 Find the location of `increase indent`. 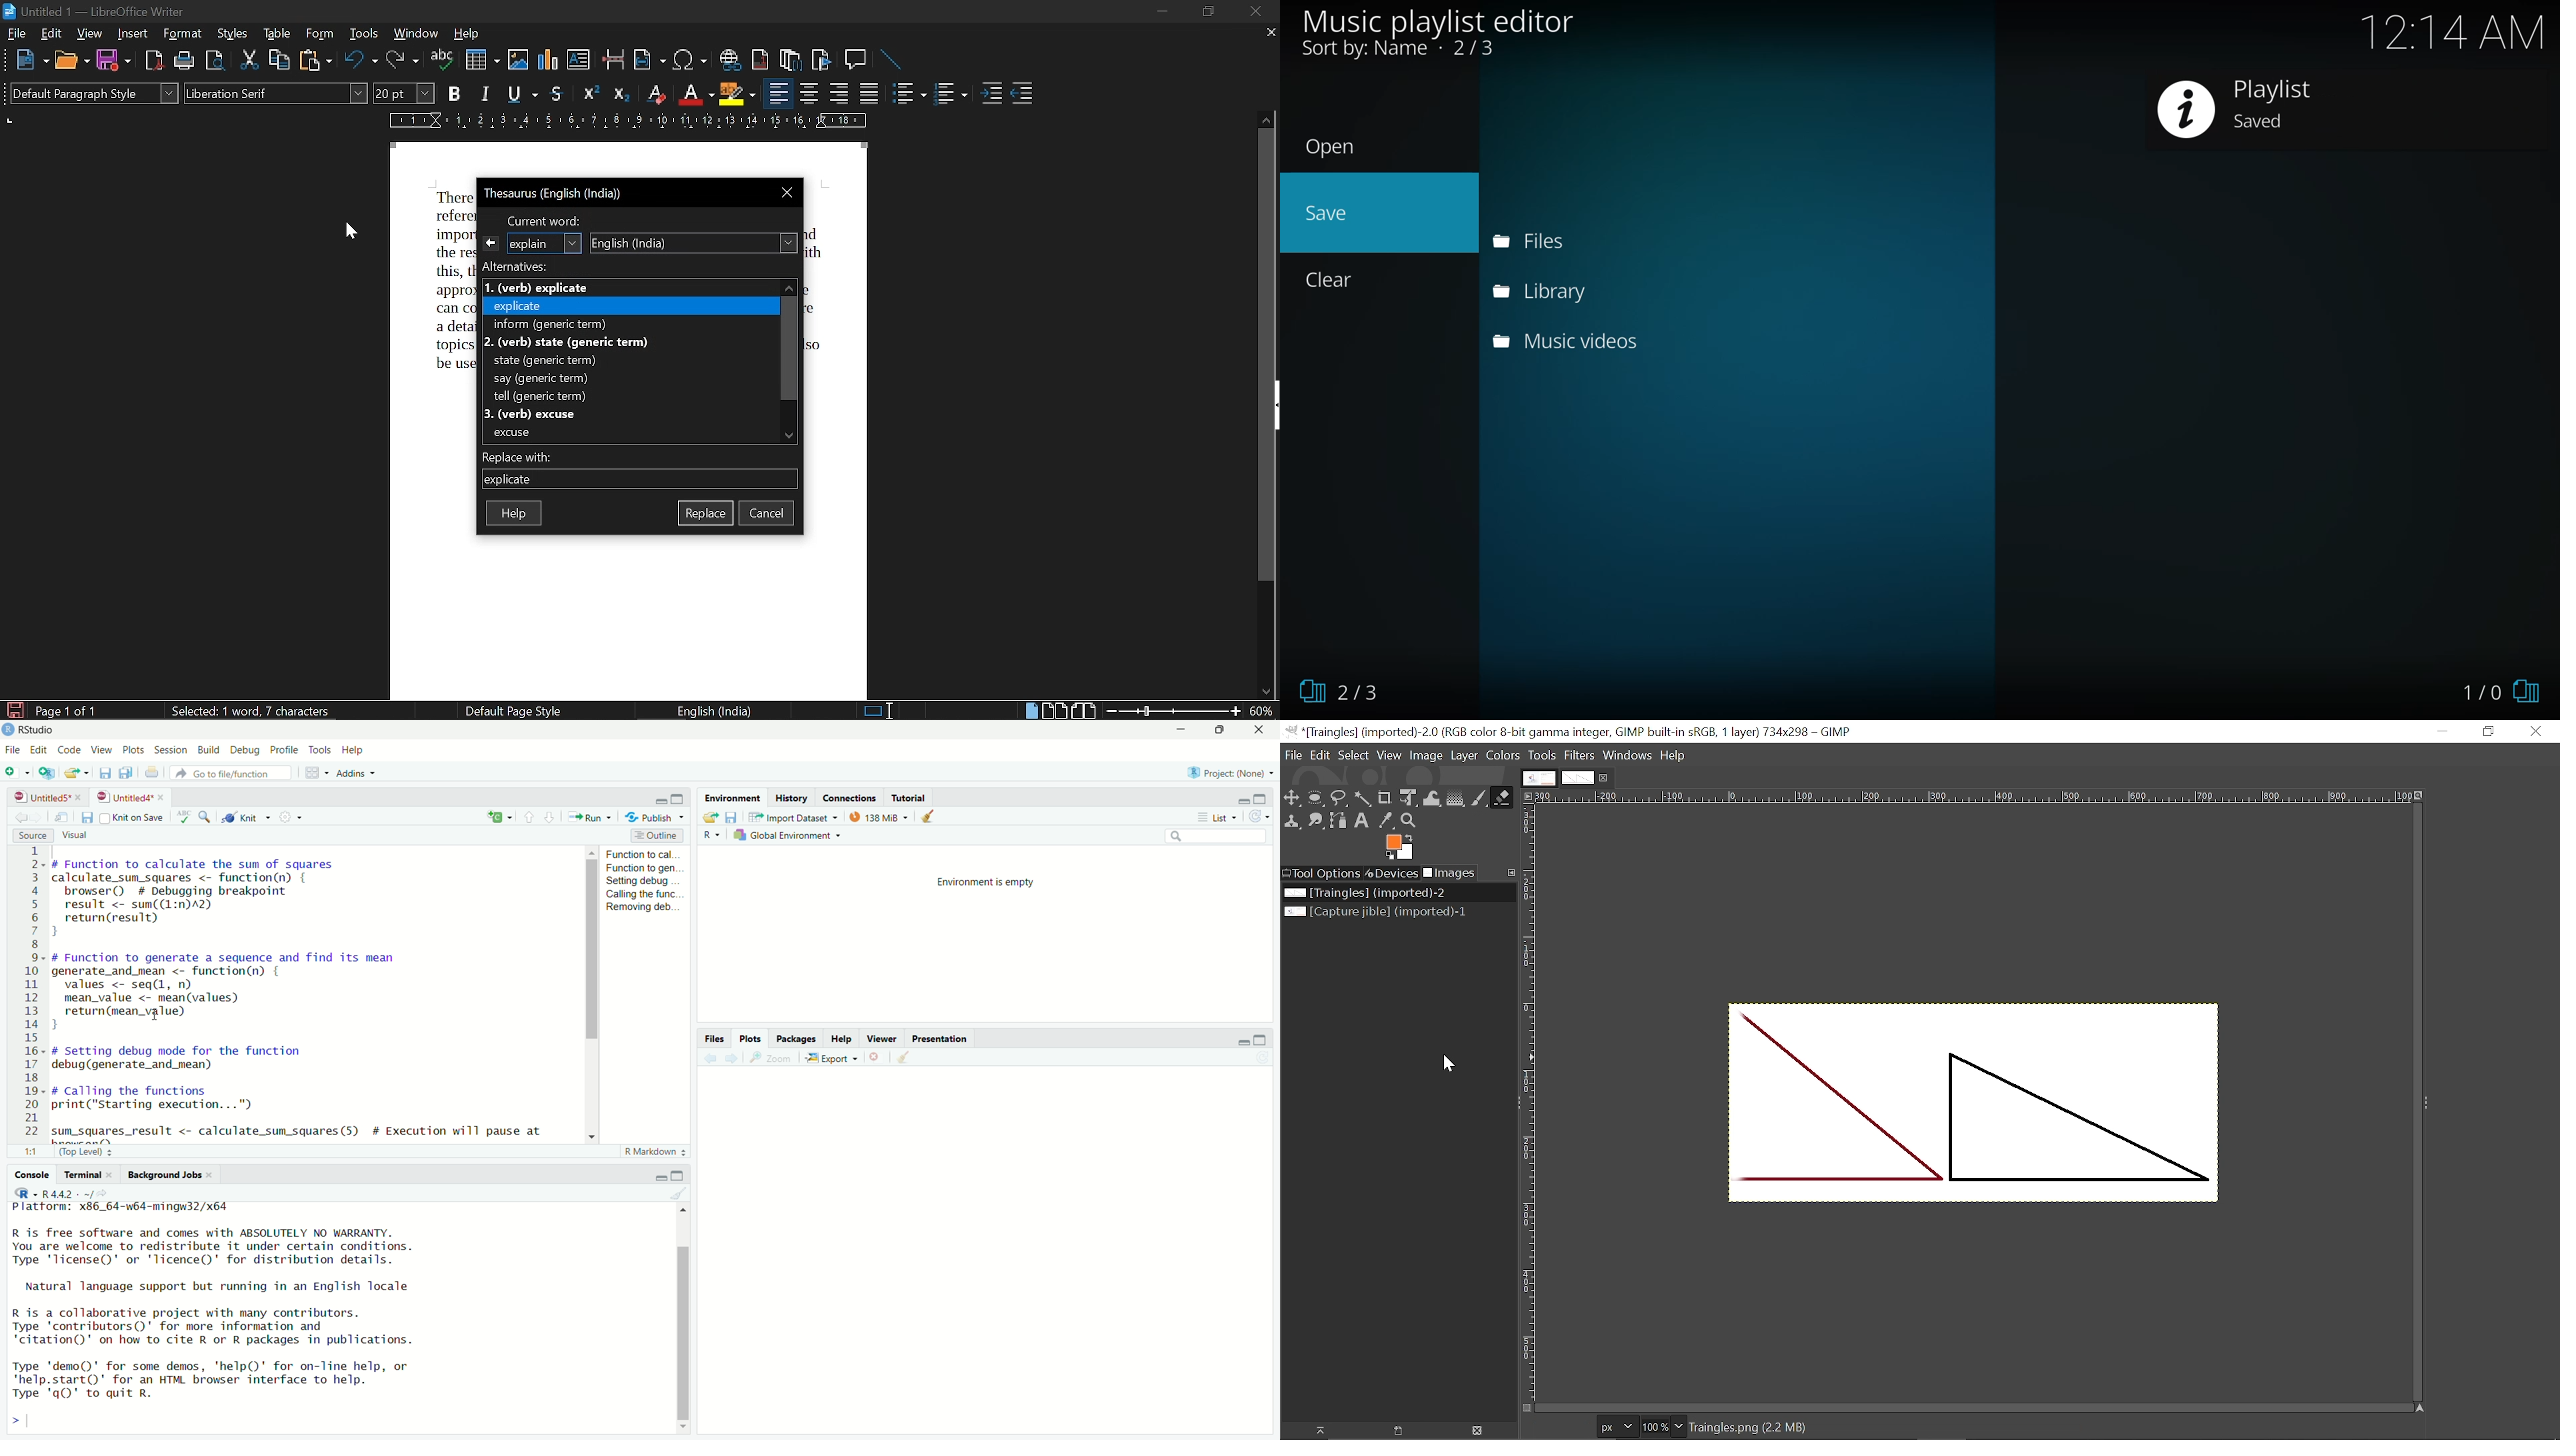

increase indent is located at coordinates (994, 94).